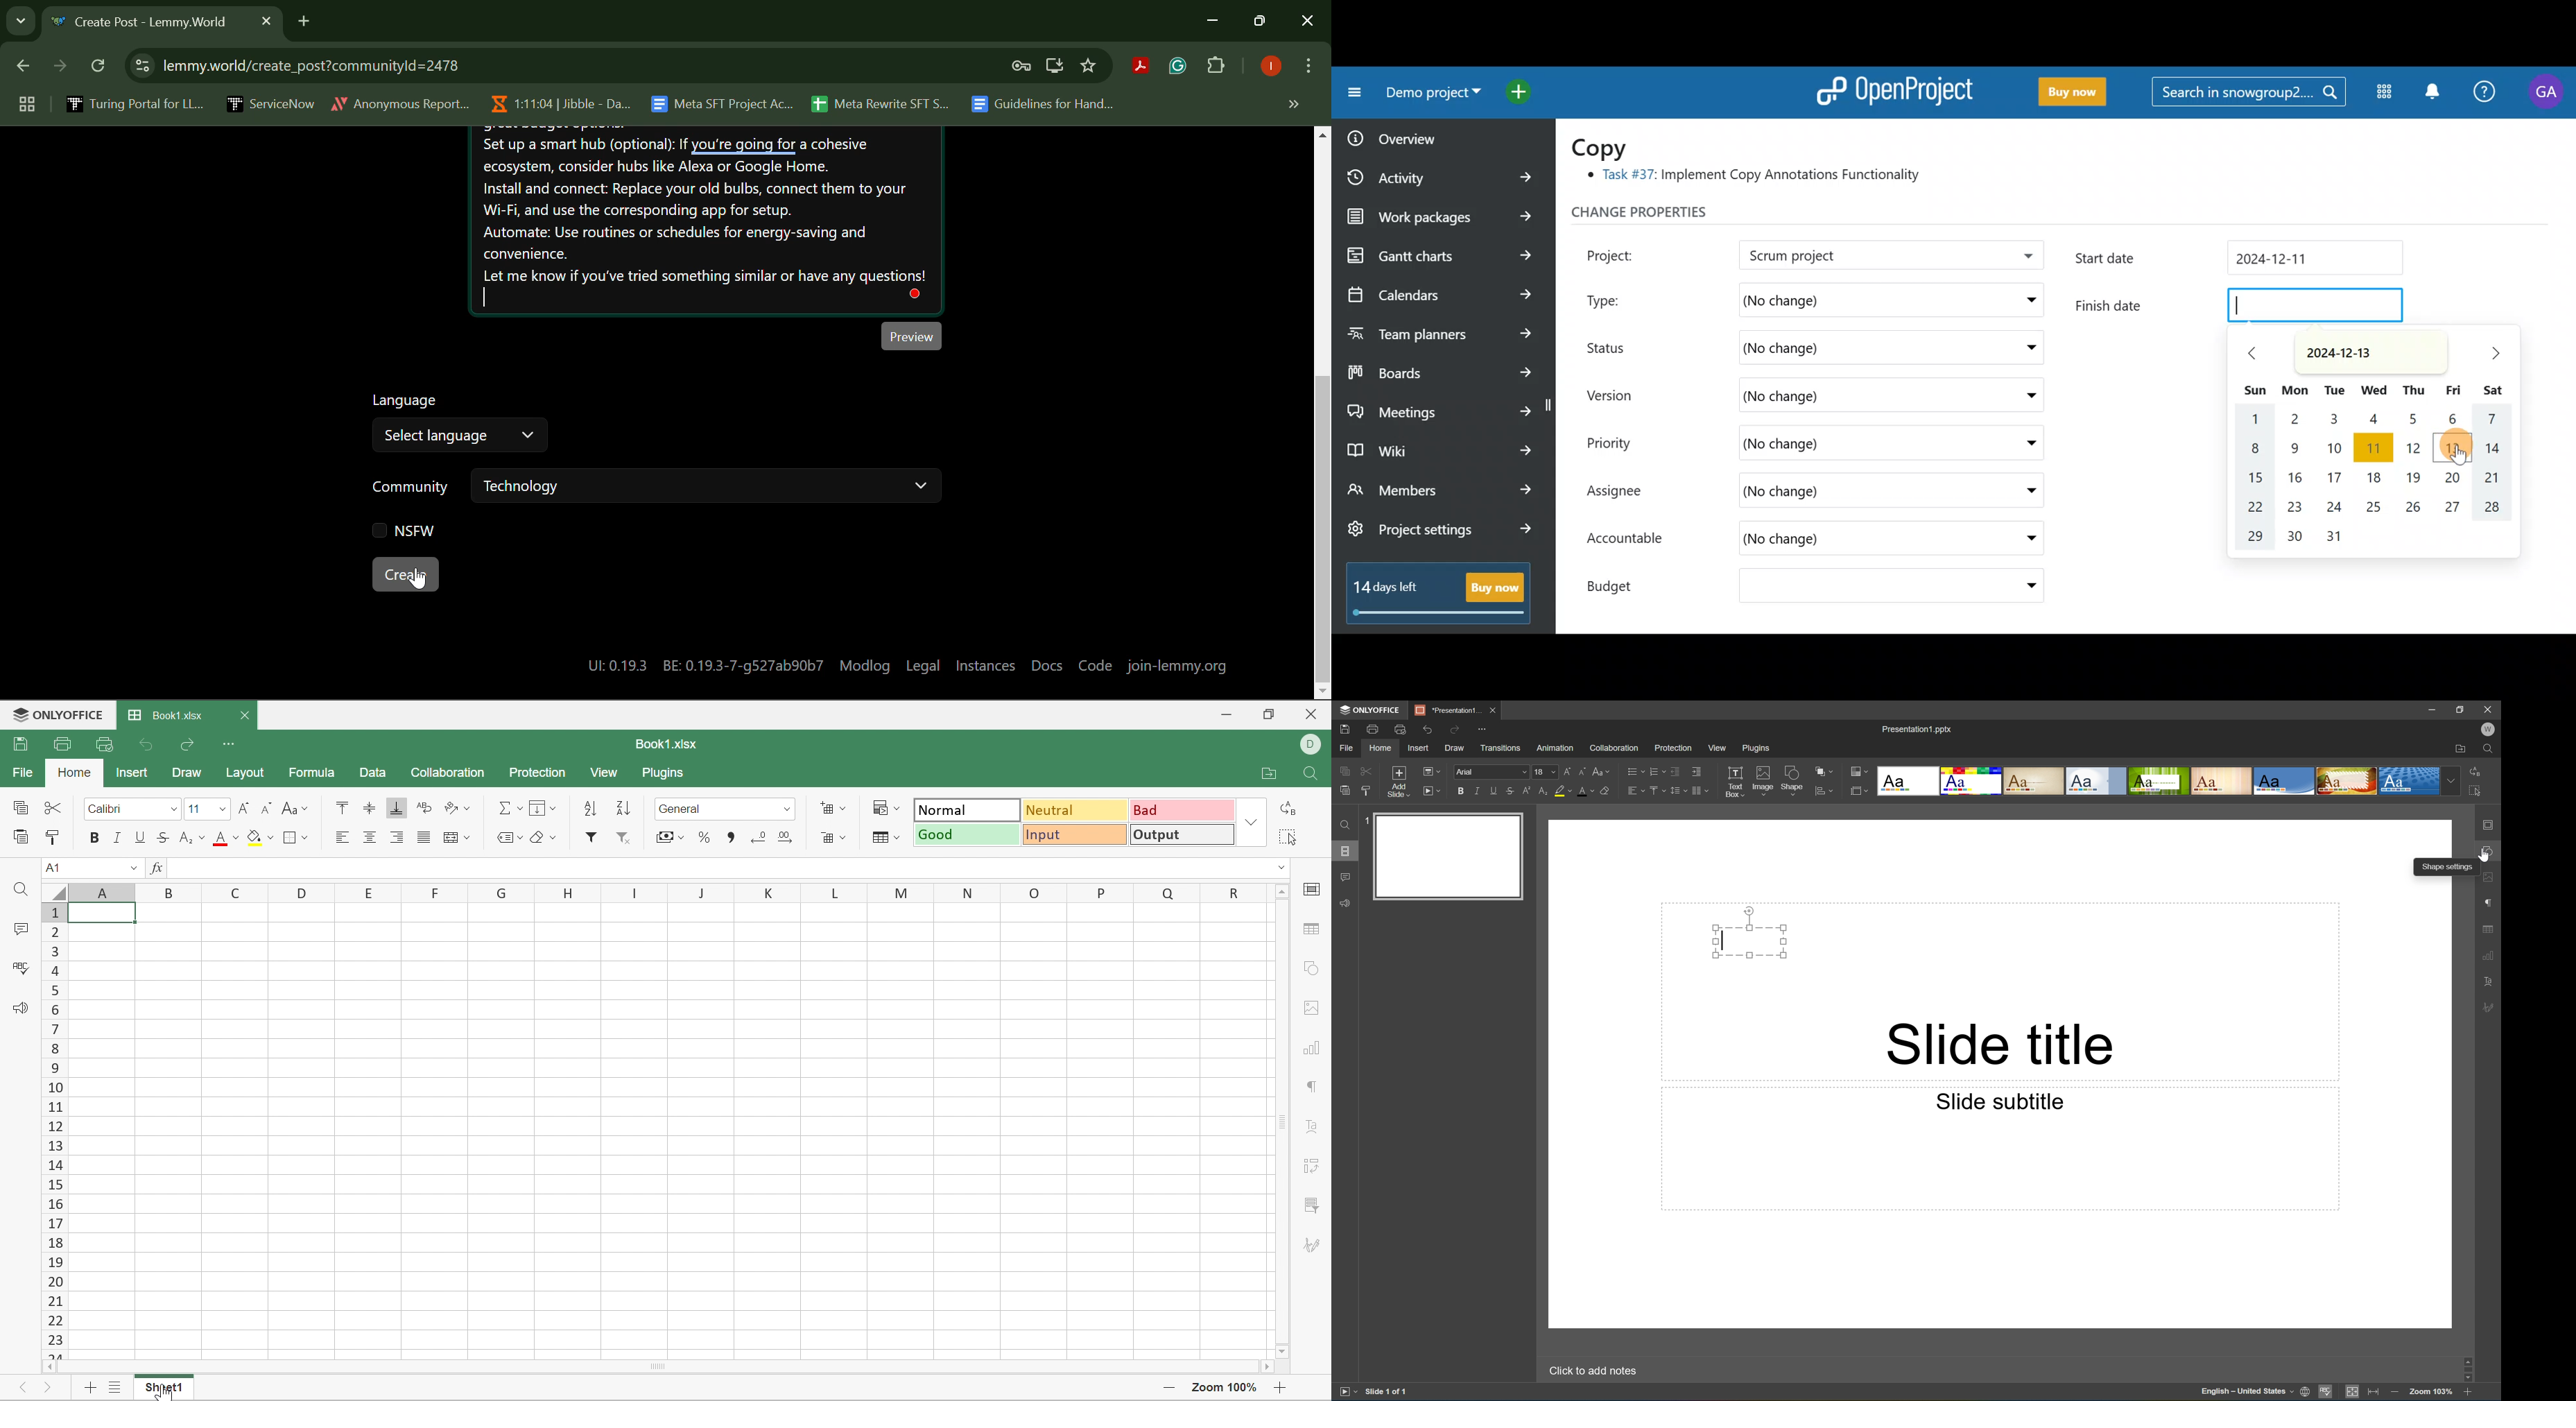  I want to click on Neutral, so click(1077, 810).